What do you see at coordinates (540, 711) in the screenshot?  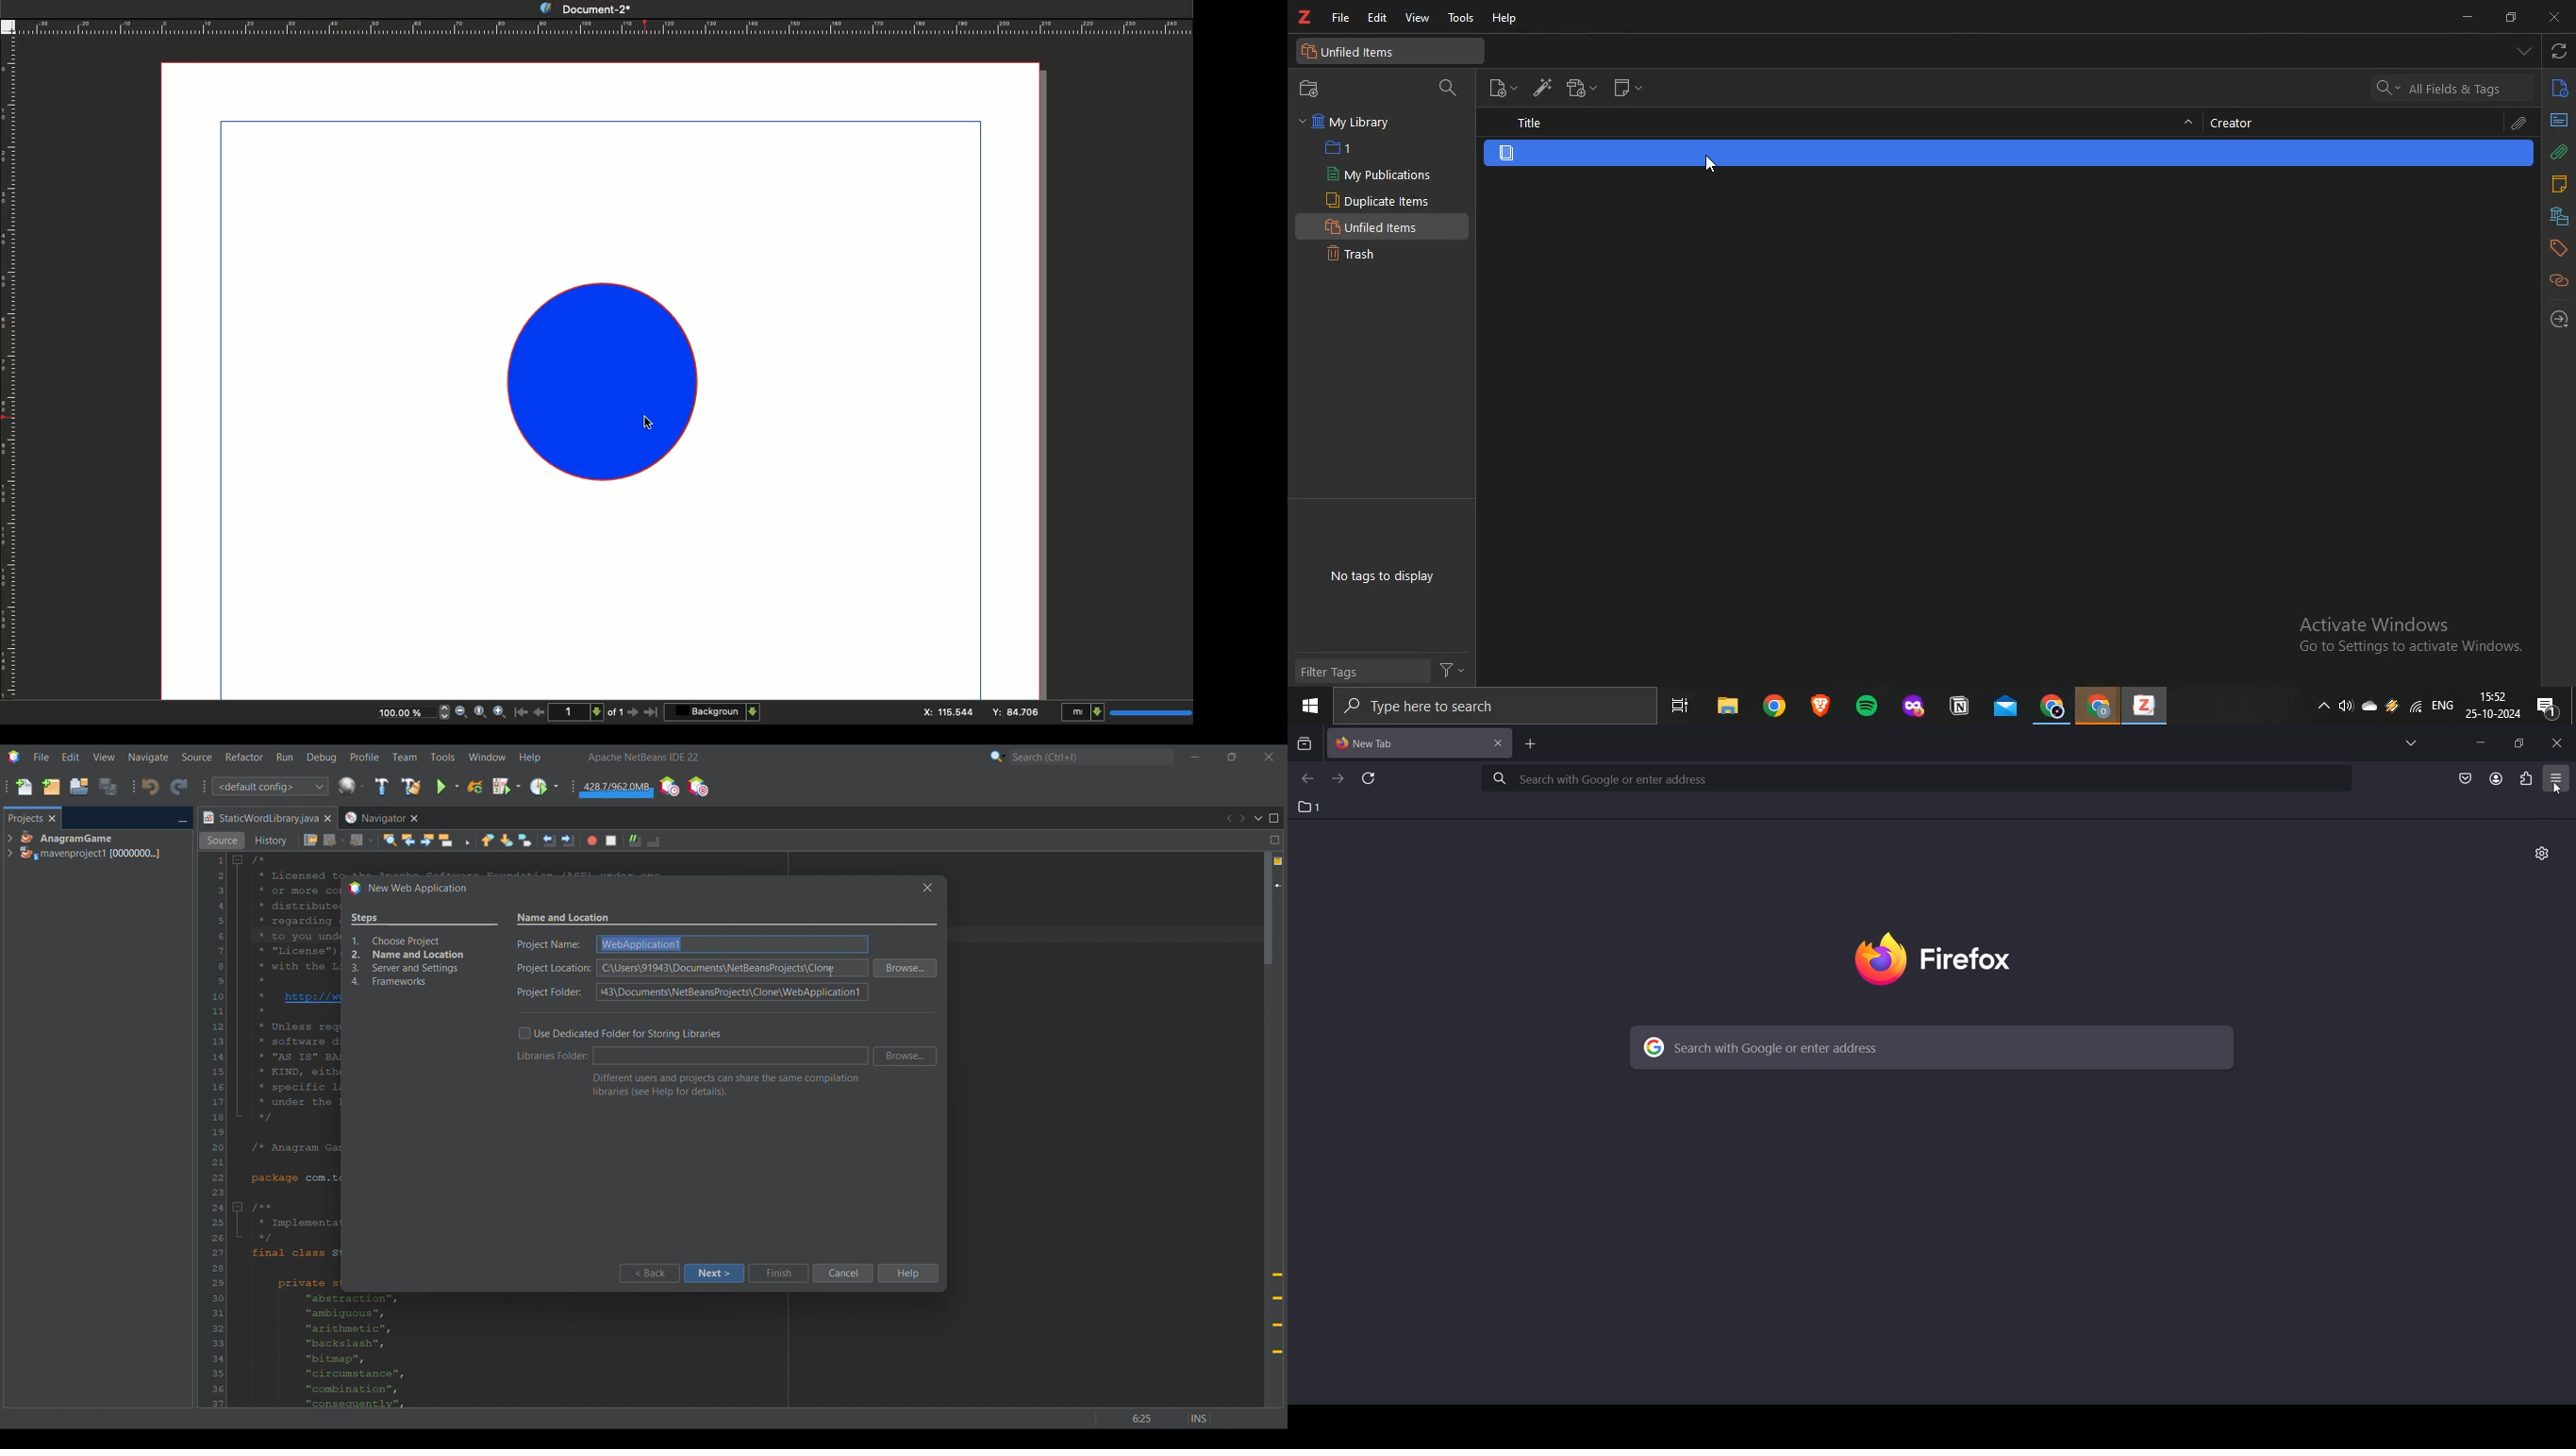 I see `Previous page` at bounding box center [540, 711].